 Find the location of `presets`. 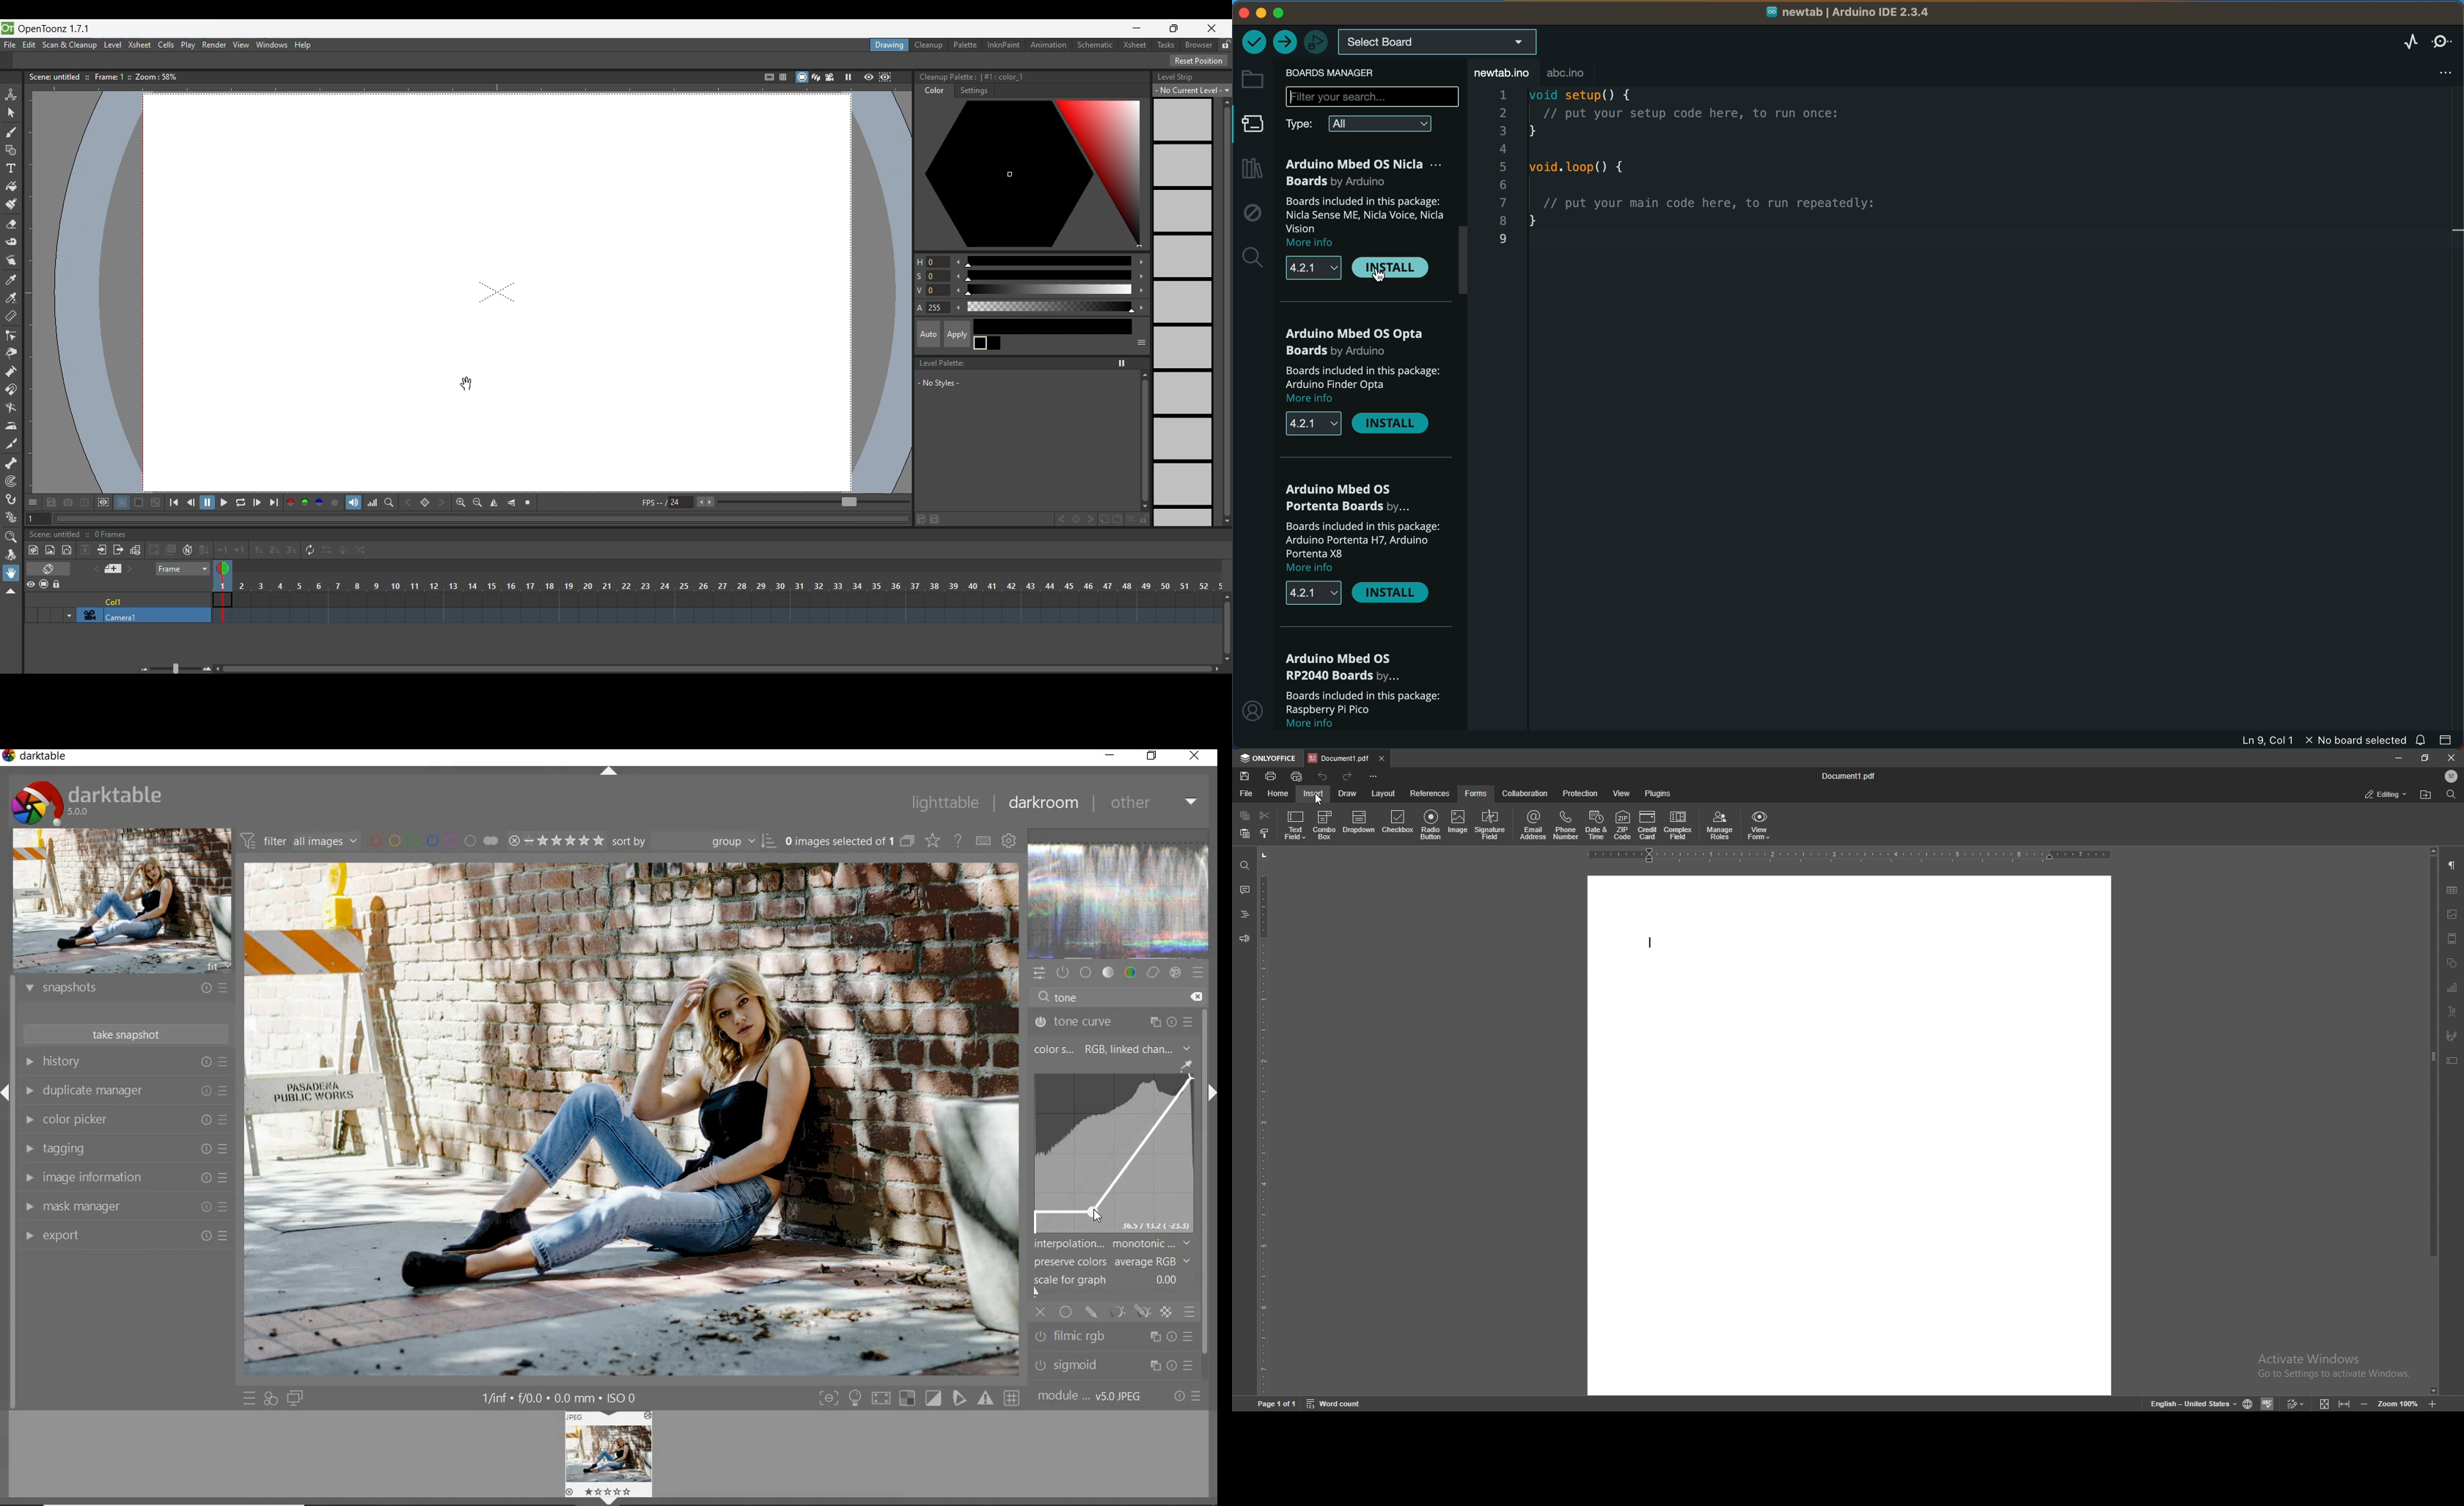

presets is located at coordinates (1200, 974).